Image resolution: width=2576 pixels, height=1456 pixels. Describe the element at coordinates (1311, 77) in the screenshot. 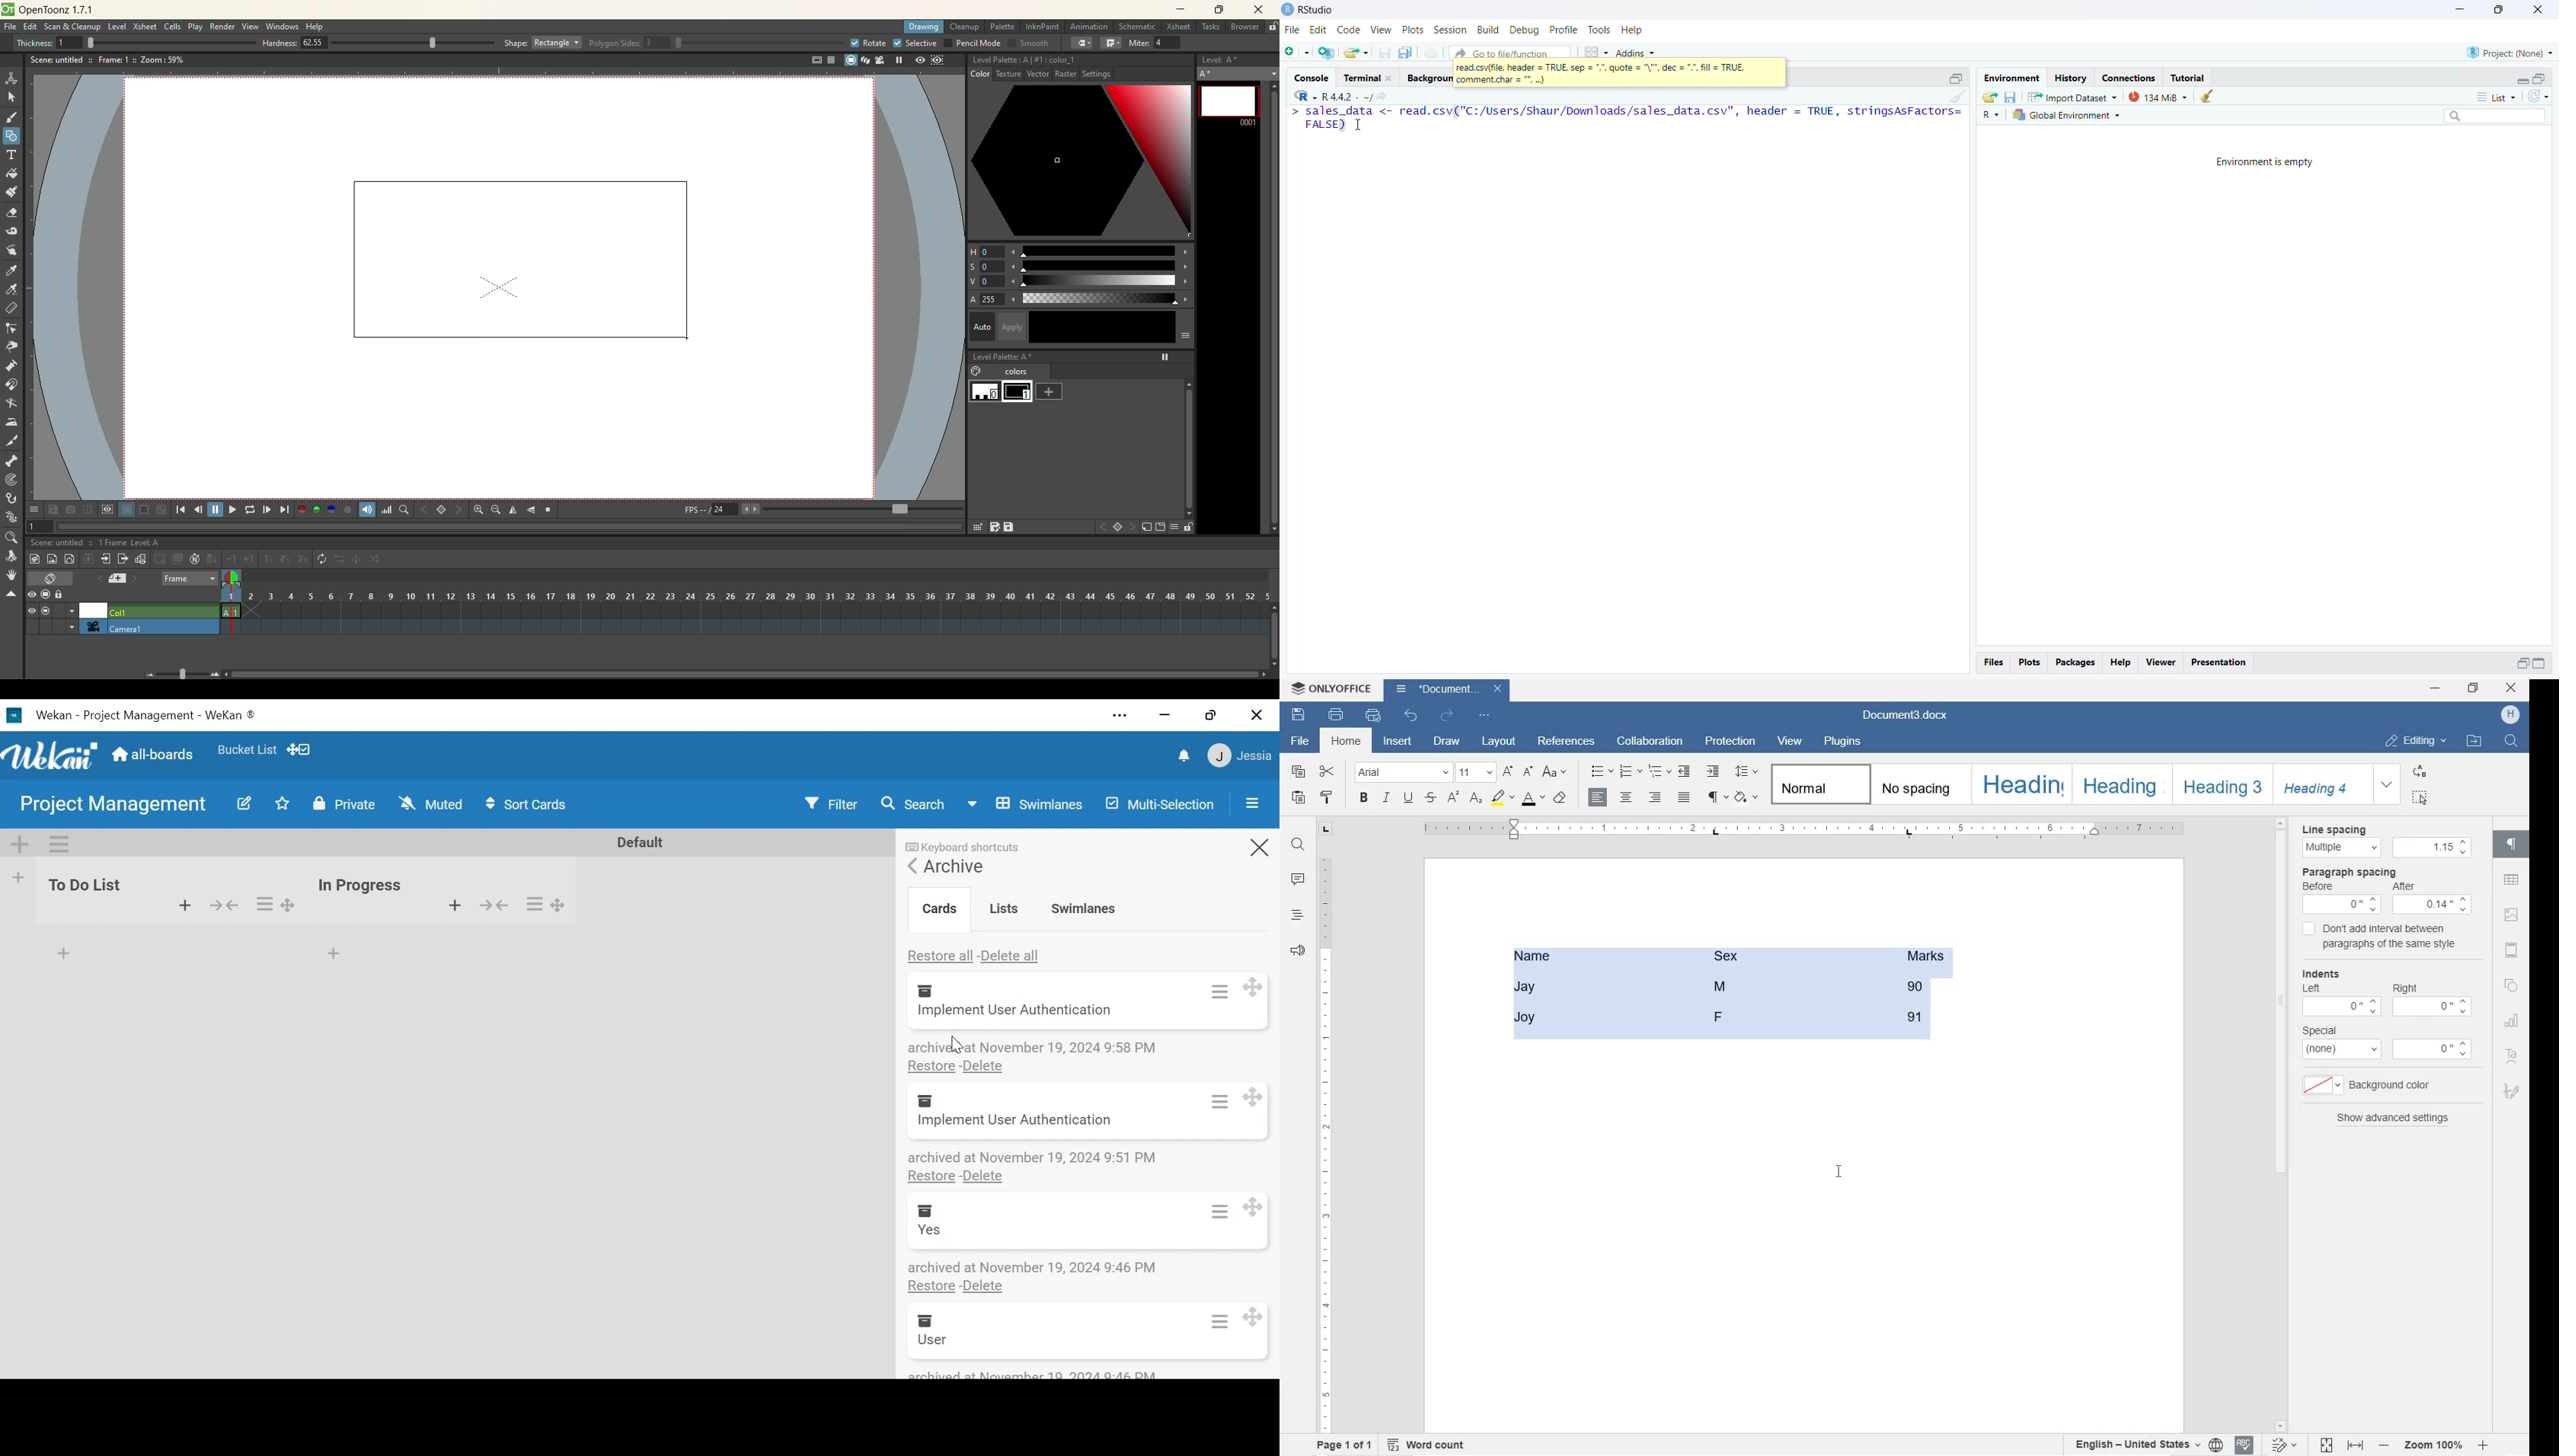

I see `Console` at that location.